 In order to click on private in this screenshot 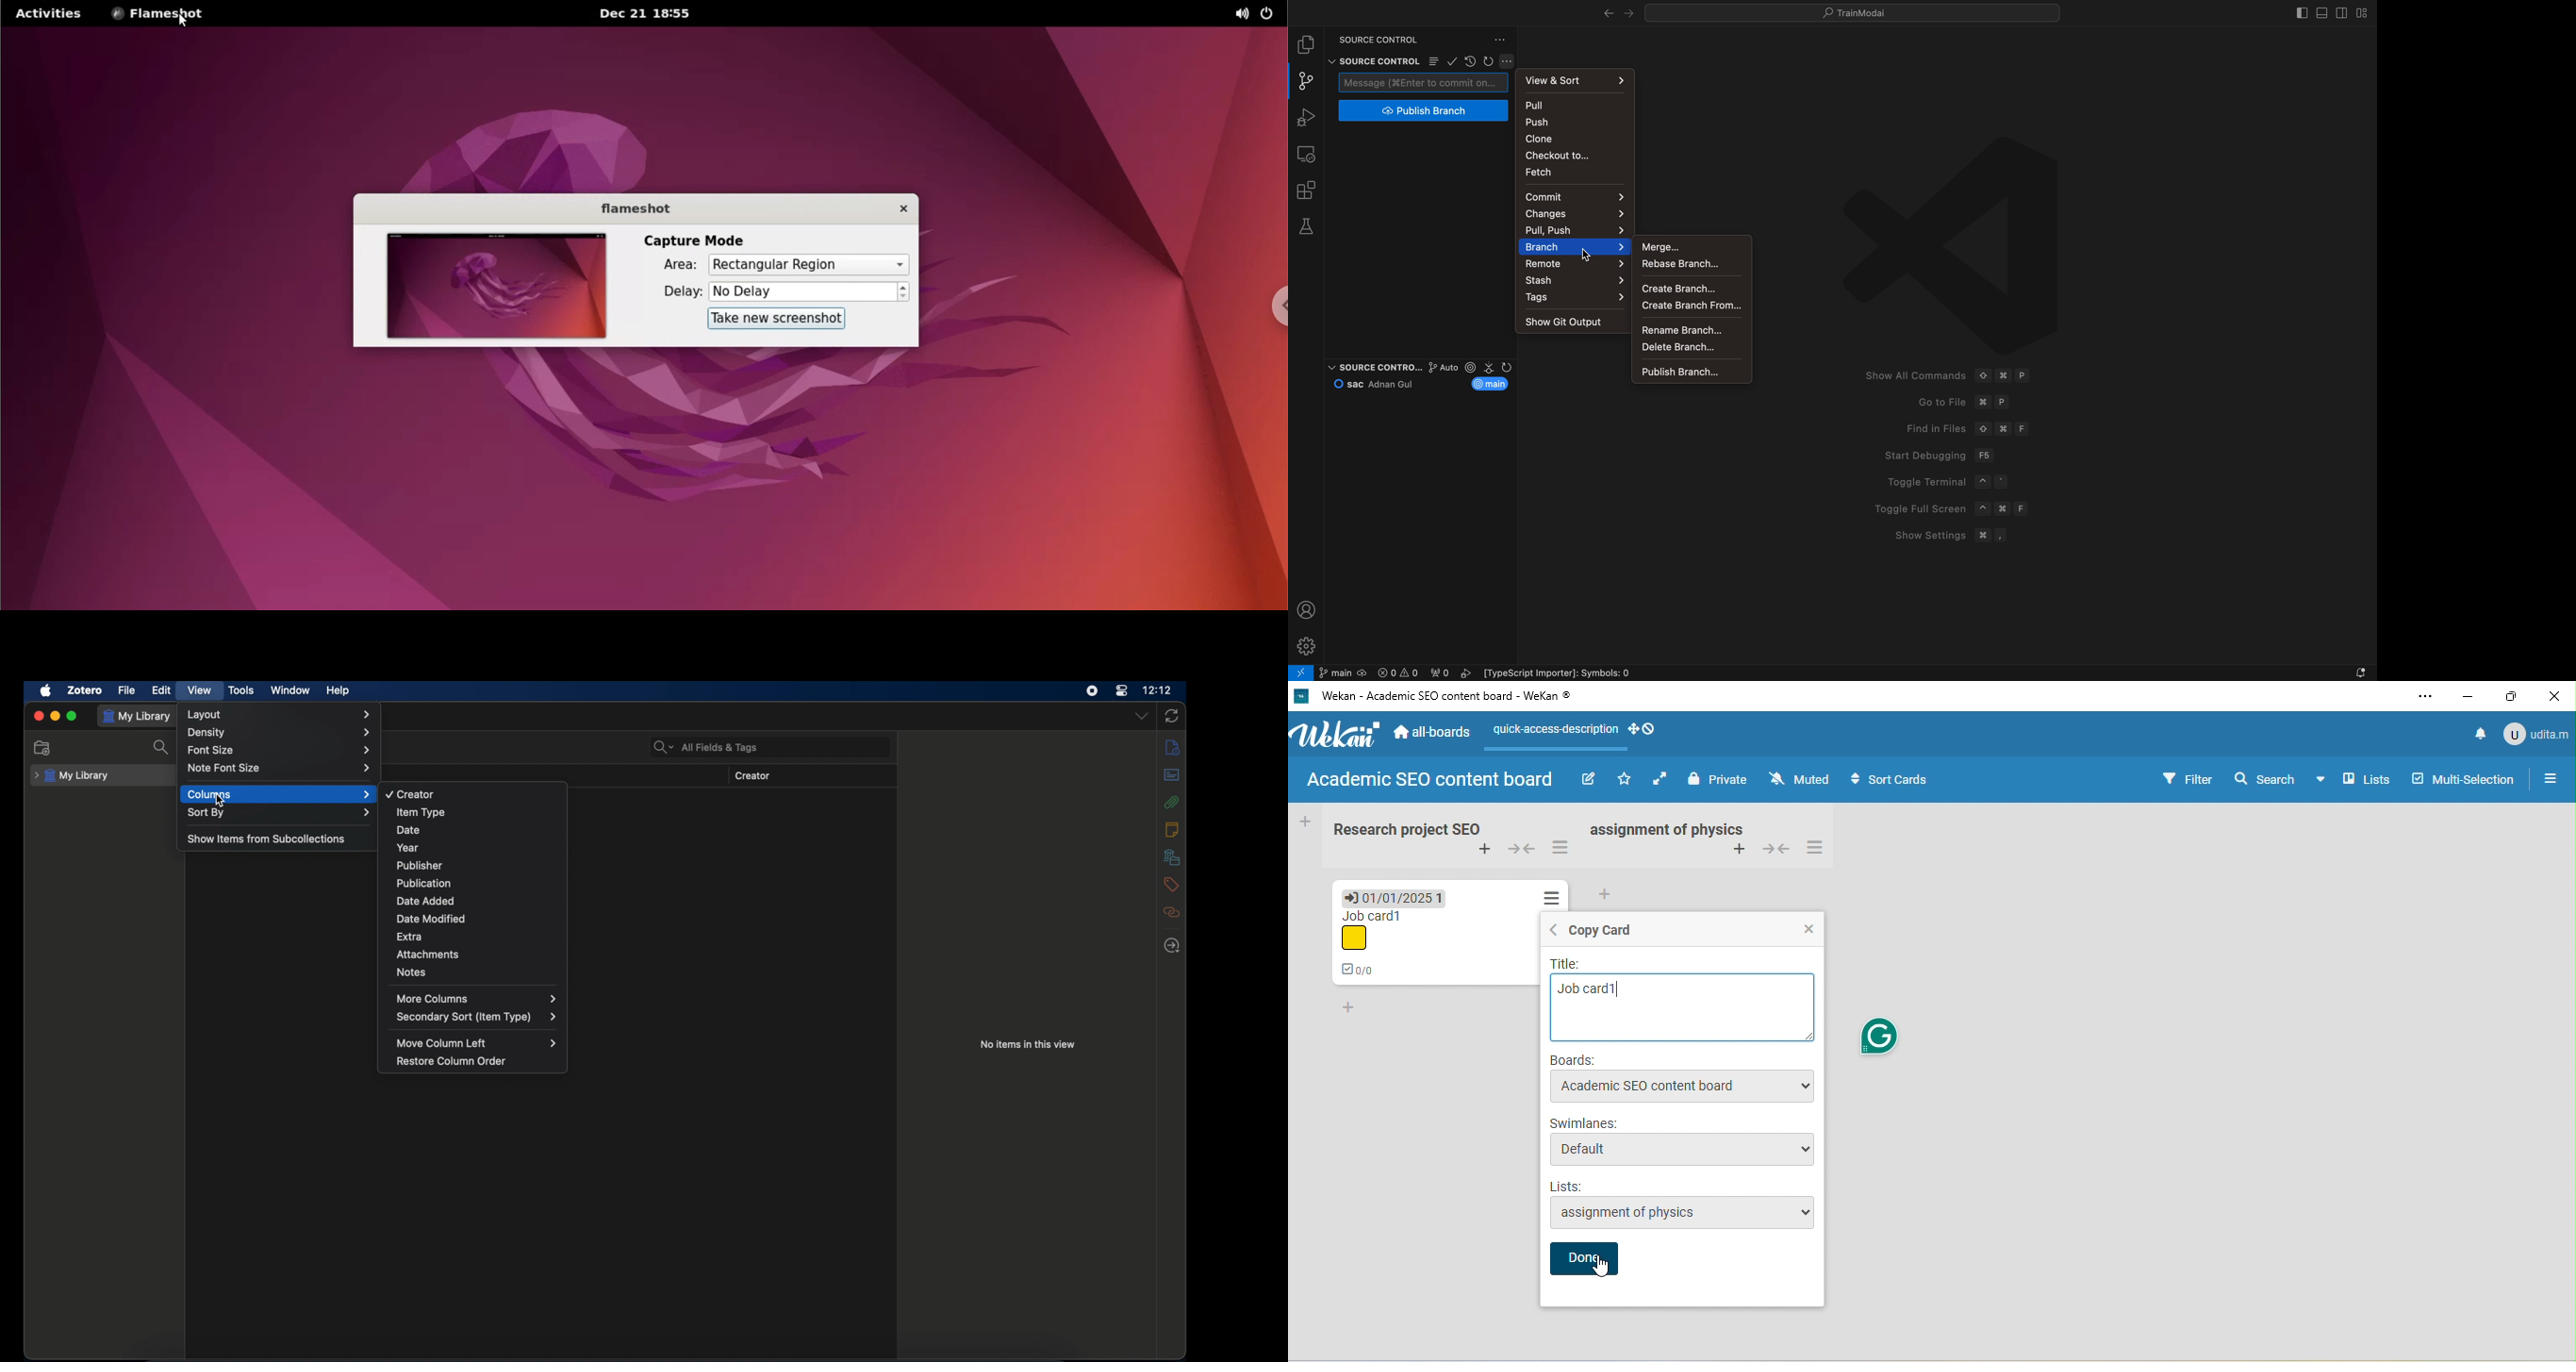, I will do `click(1720, 780)`.